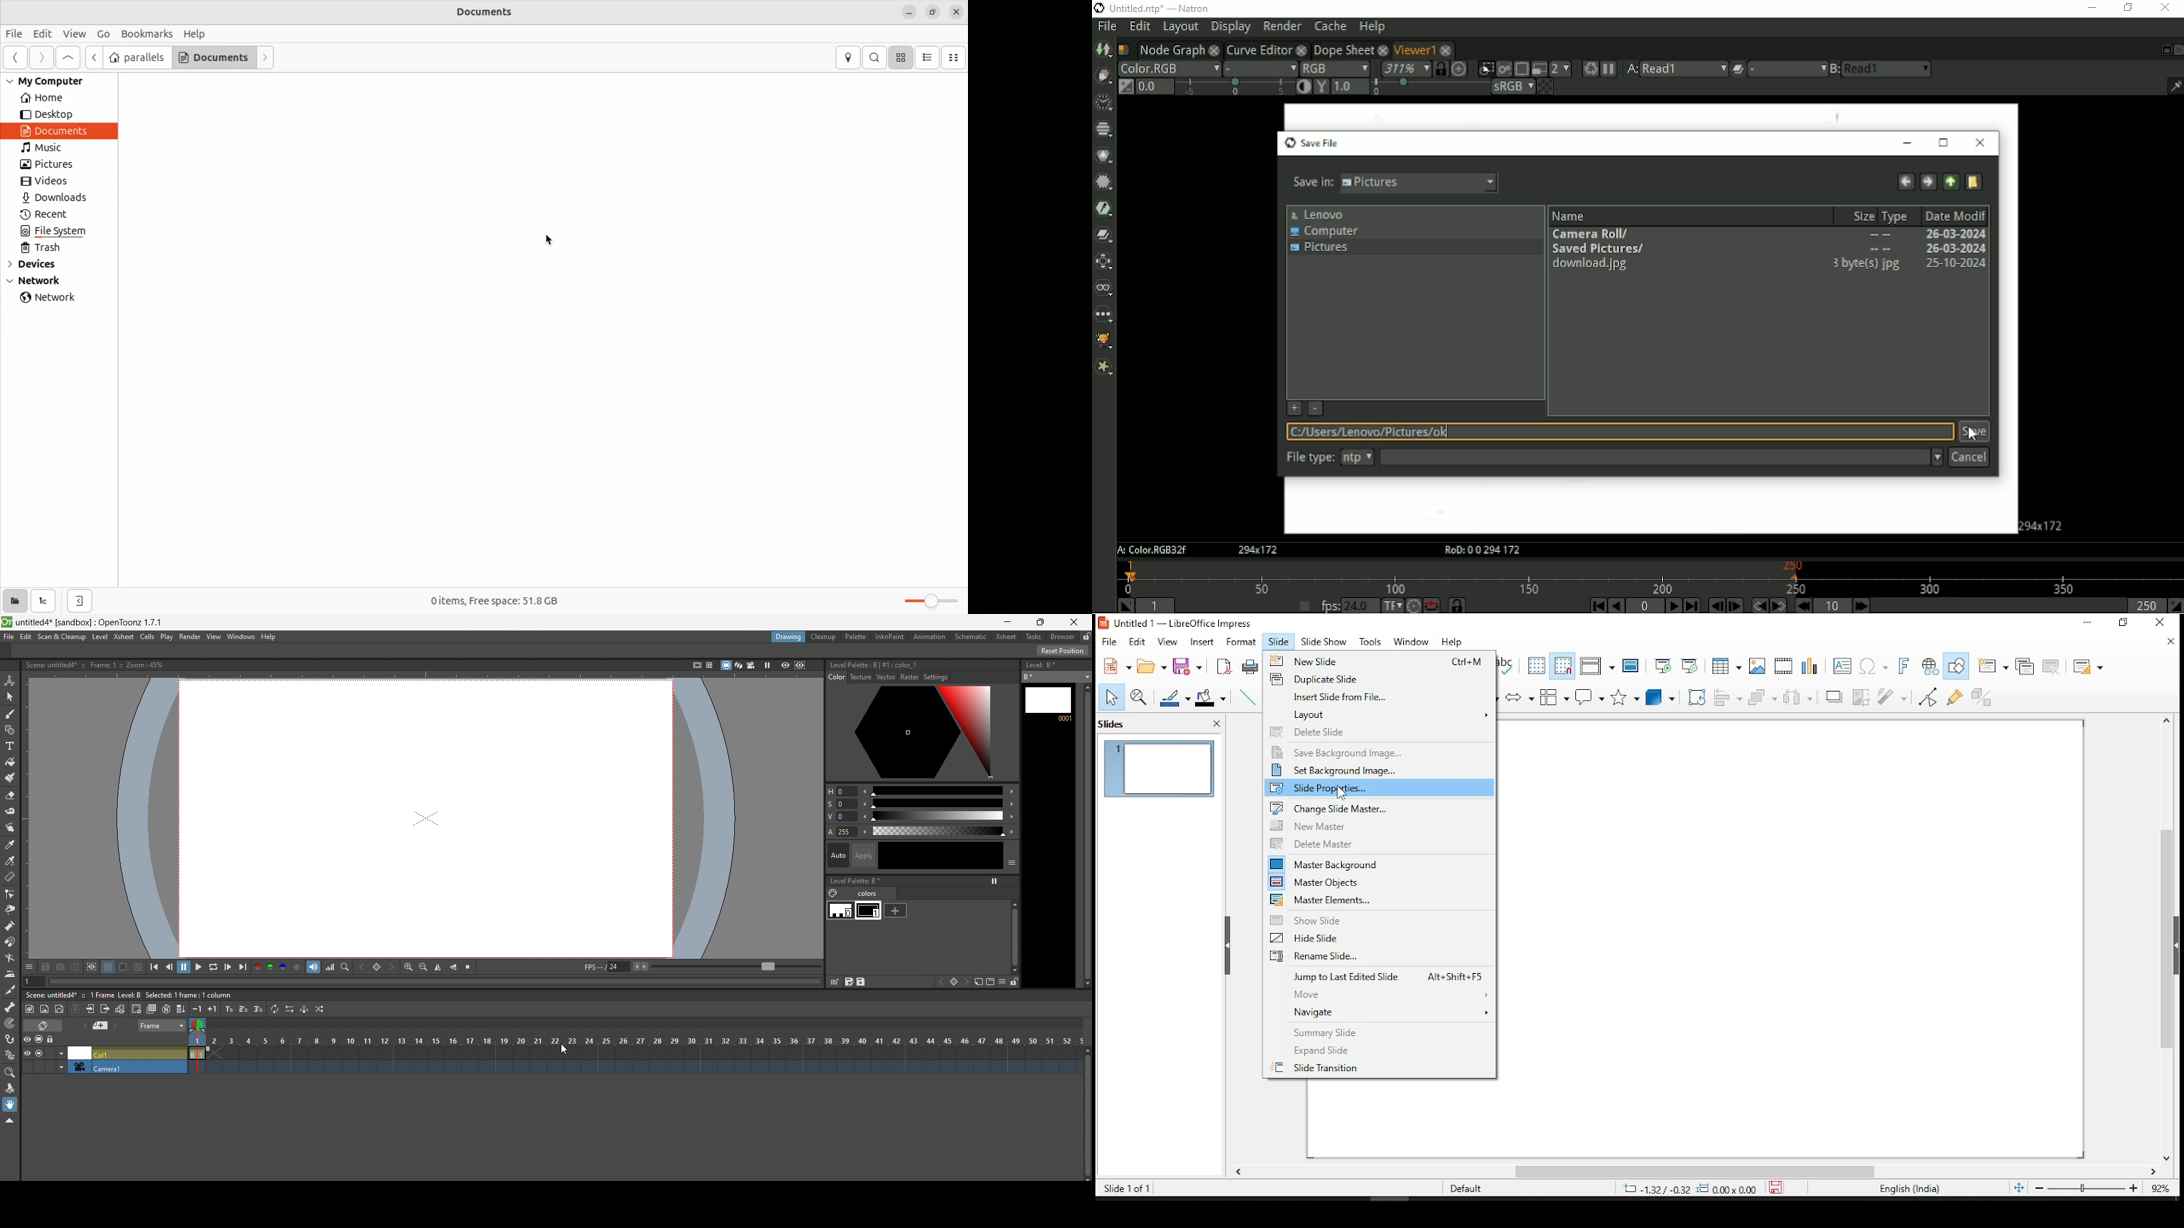 This screenshot has height=1232, width=2184. I want to click on , so click(1756, 668).